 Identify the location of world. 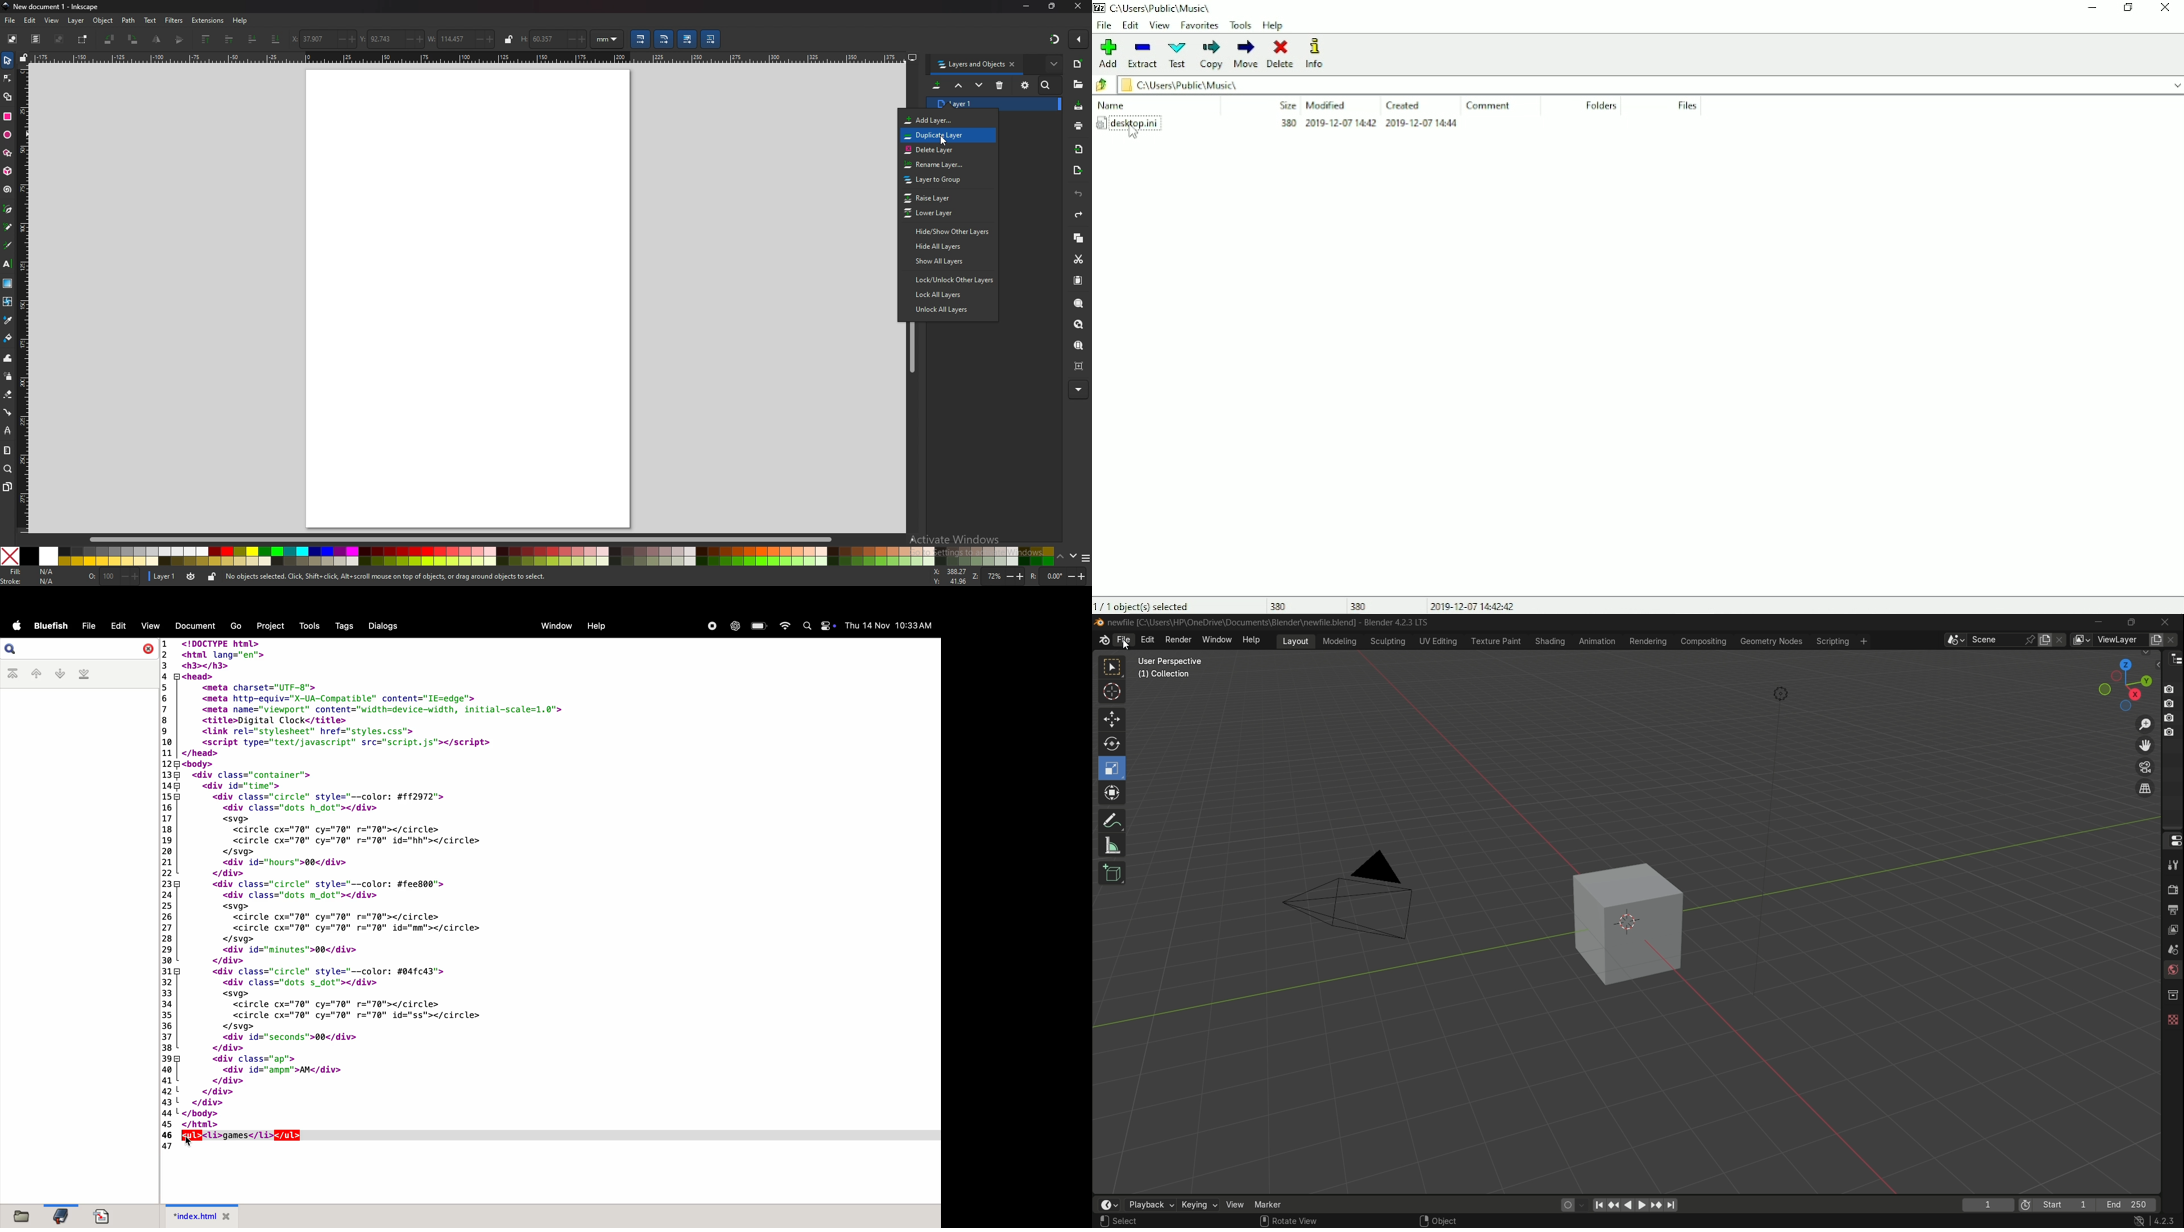
(2172, 971).